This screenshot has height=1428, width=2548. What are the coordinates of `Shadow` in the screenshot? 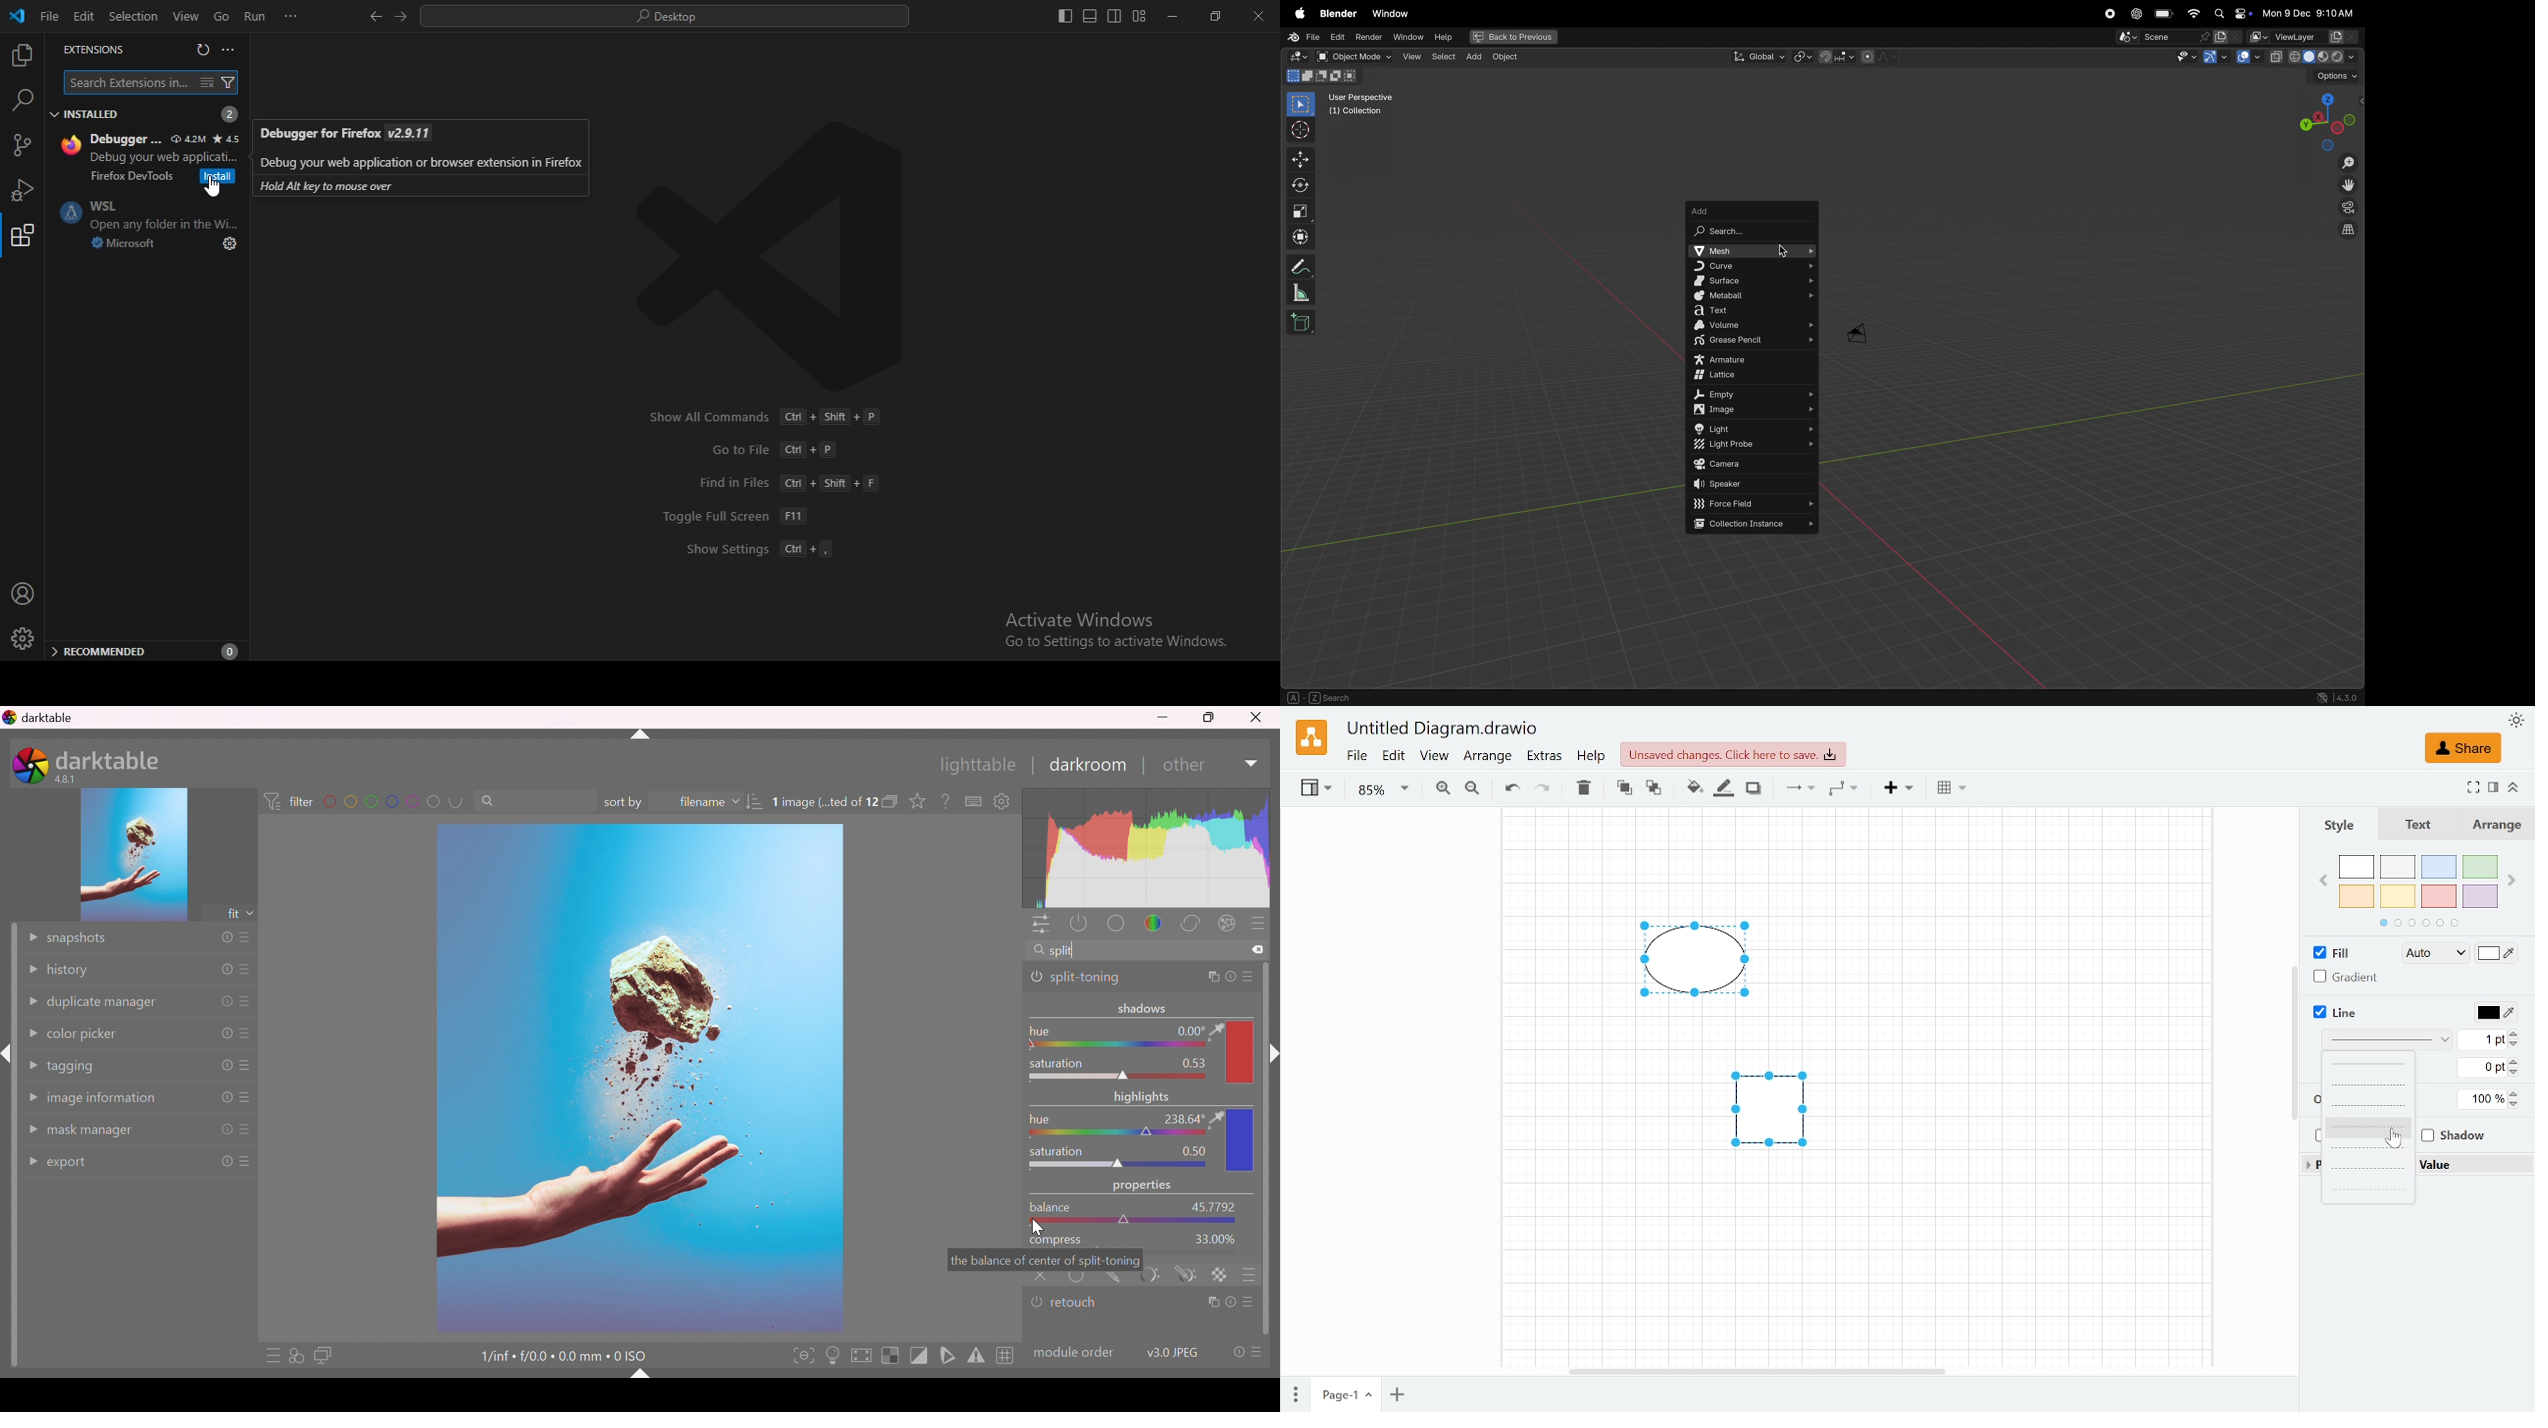 It's located at (1754, 789).